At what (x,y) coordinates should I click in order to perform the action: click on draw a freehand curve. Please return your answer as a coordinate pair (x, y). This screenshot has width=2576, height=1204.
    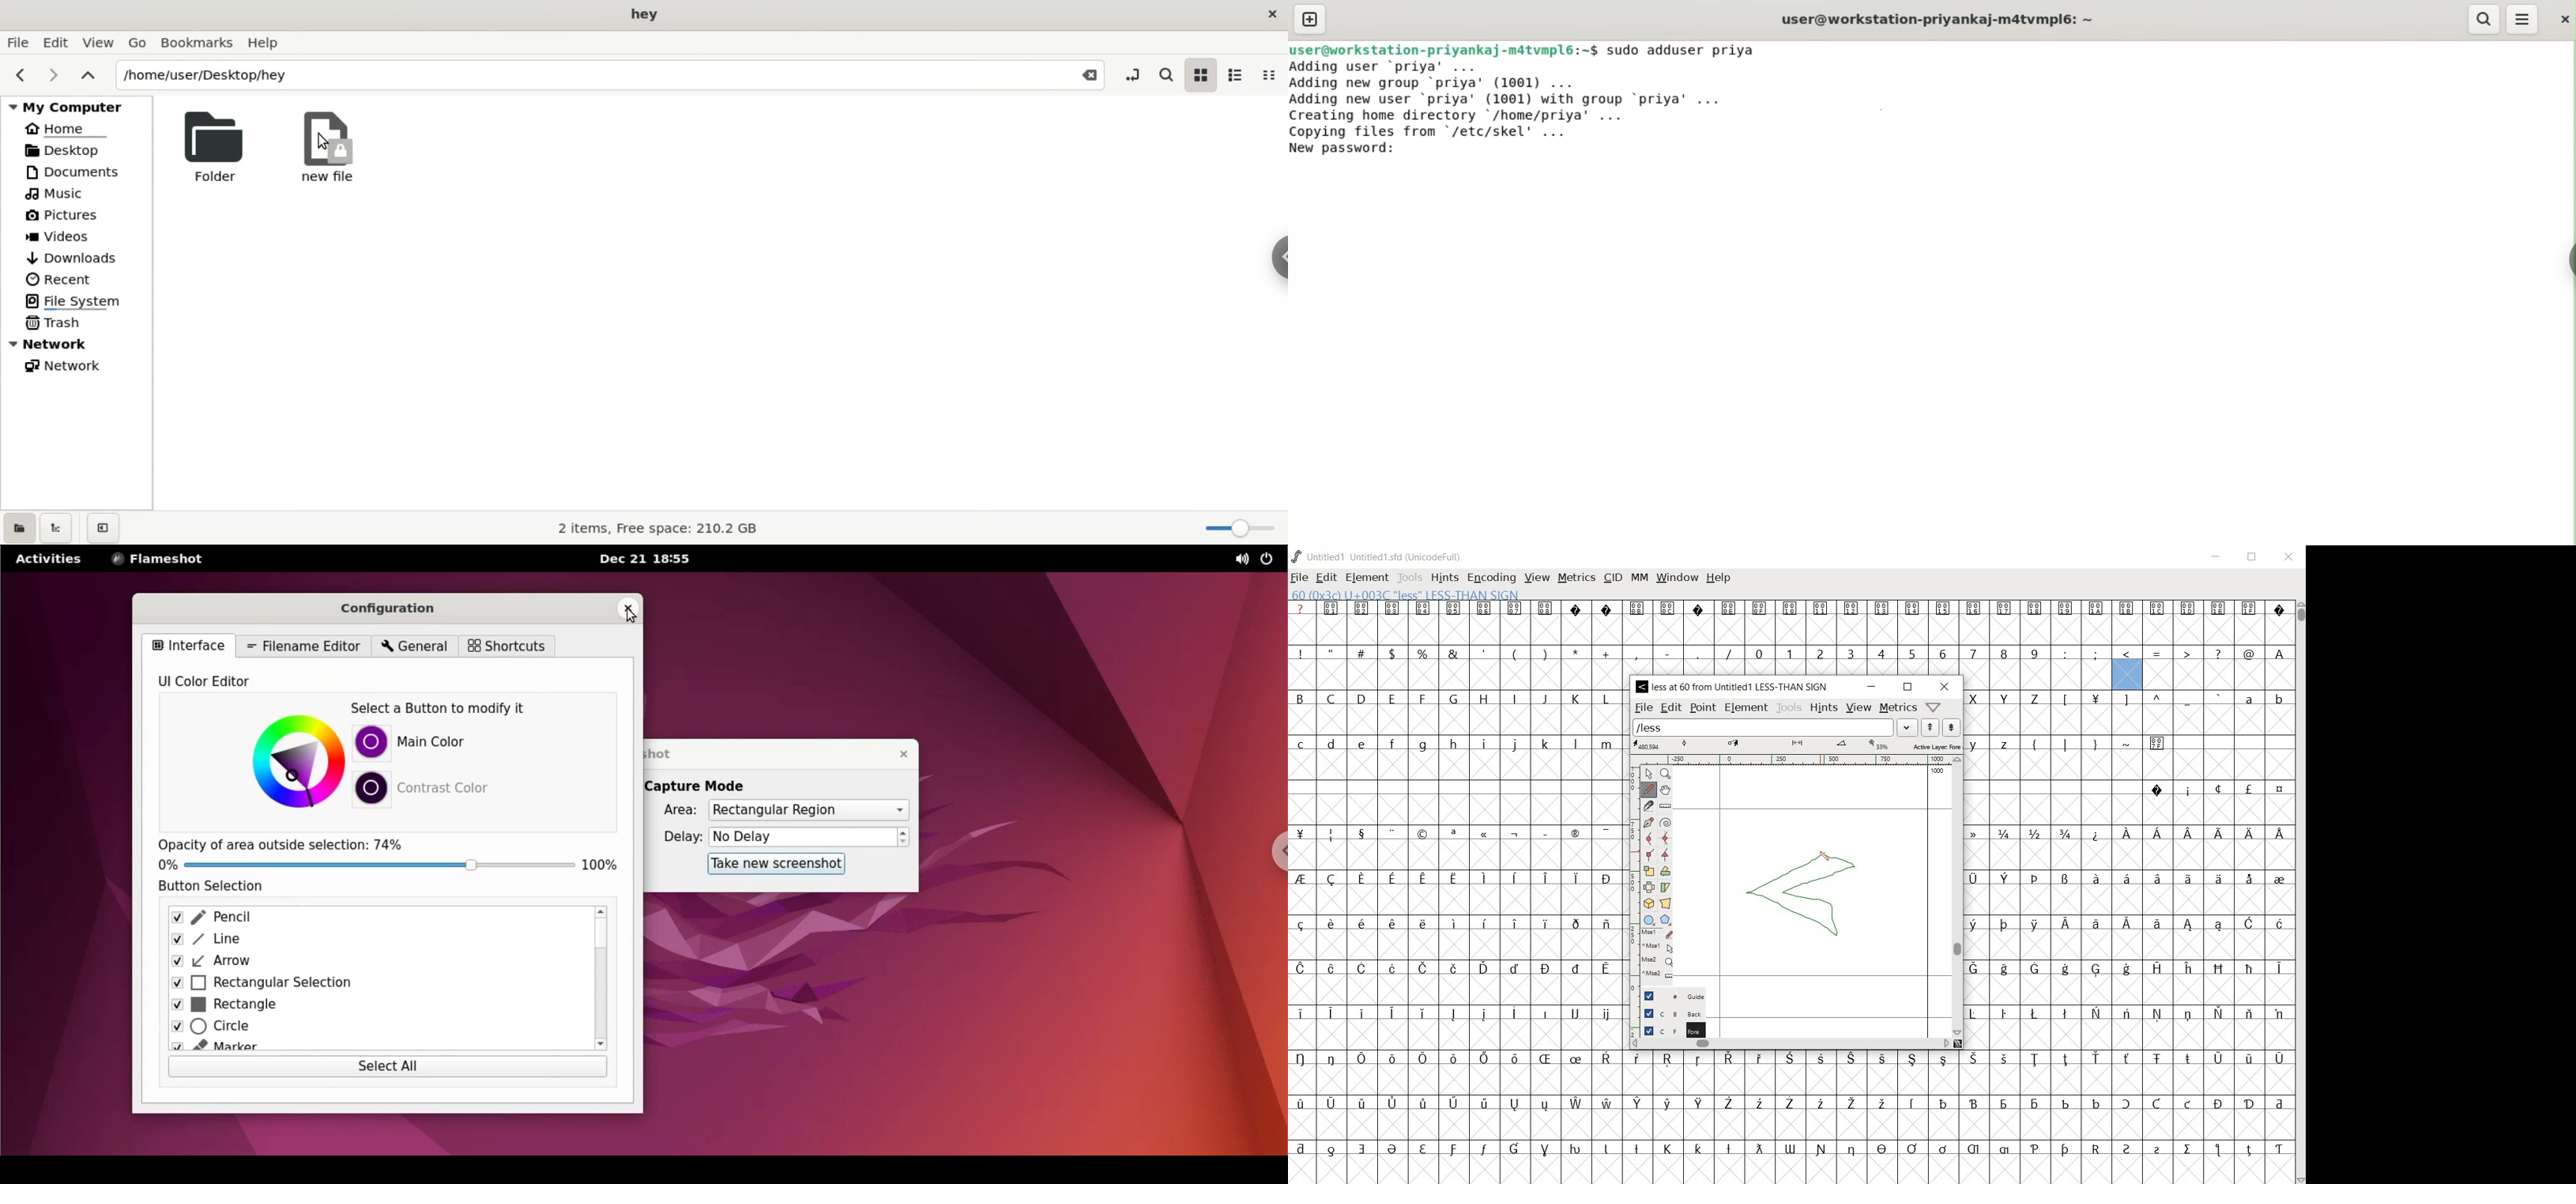
    Looking at the image, I should click on (1649, 789).